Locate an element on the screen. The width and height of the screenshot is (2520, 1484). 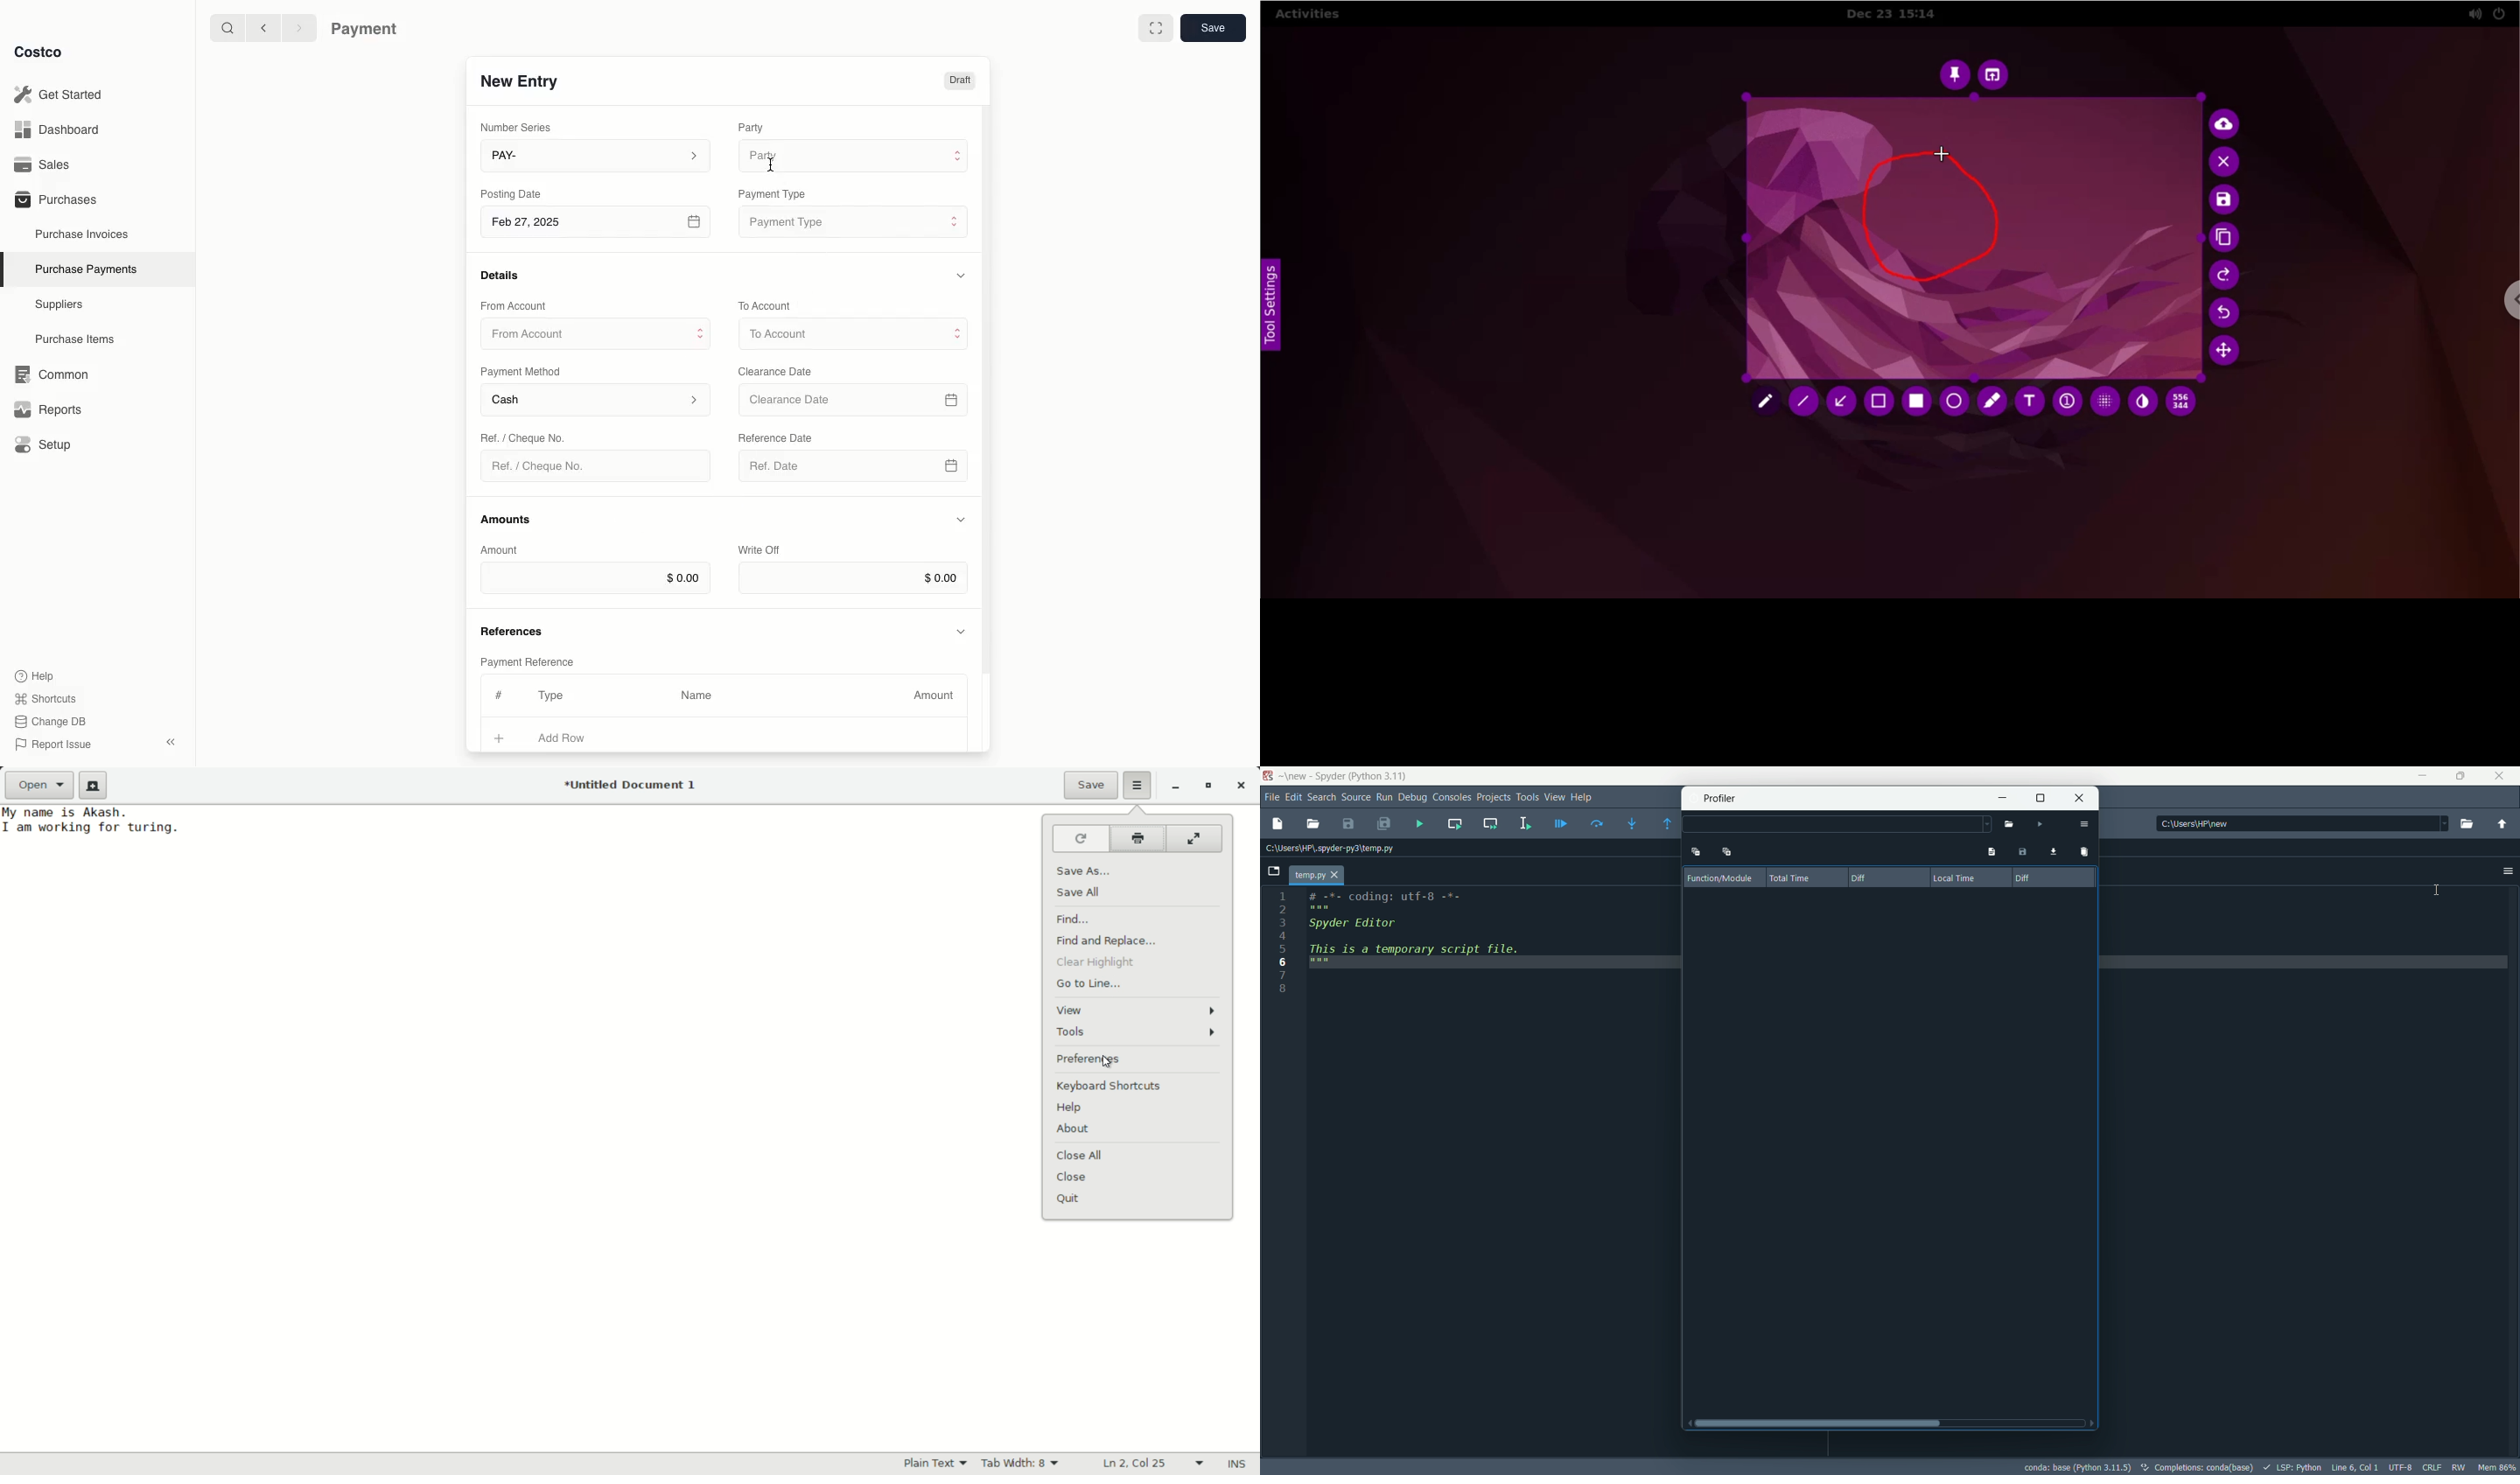
cursor is located at coordinates (771, 164).